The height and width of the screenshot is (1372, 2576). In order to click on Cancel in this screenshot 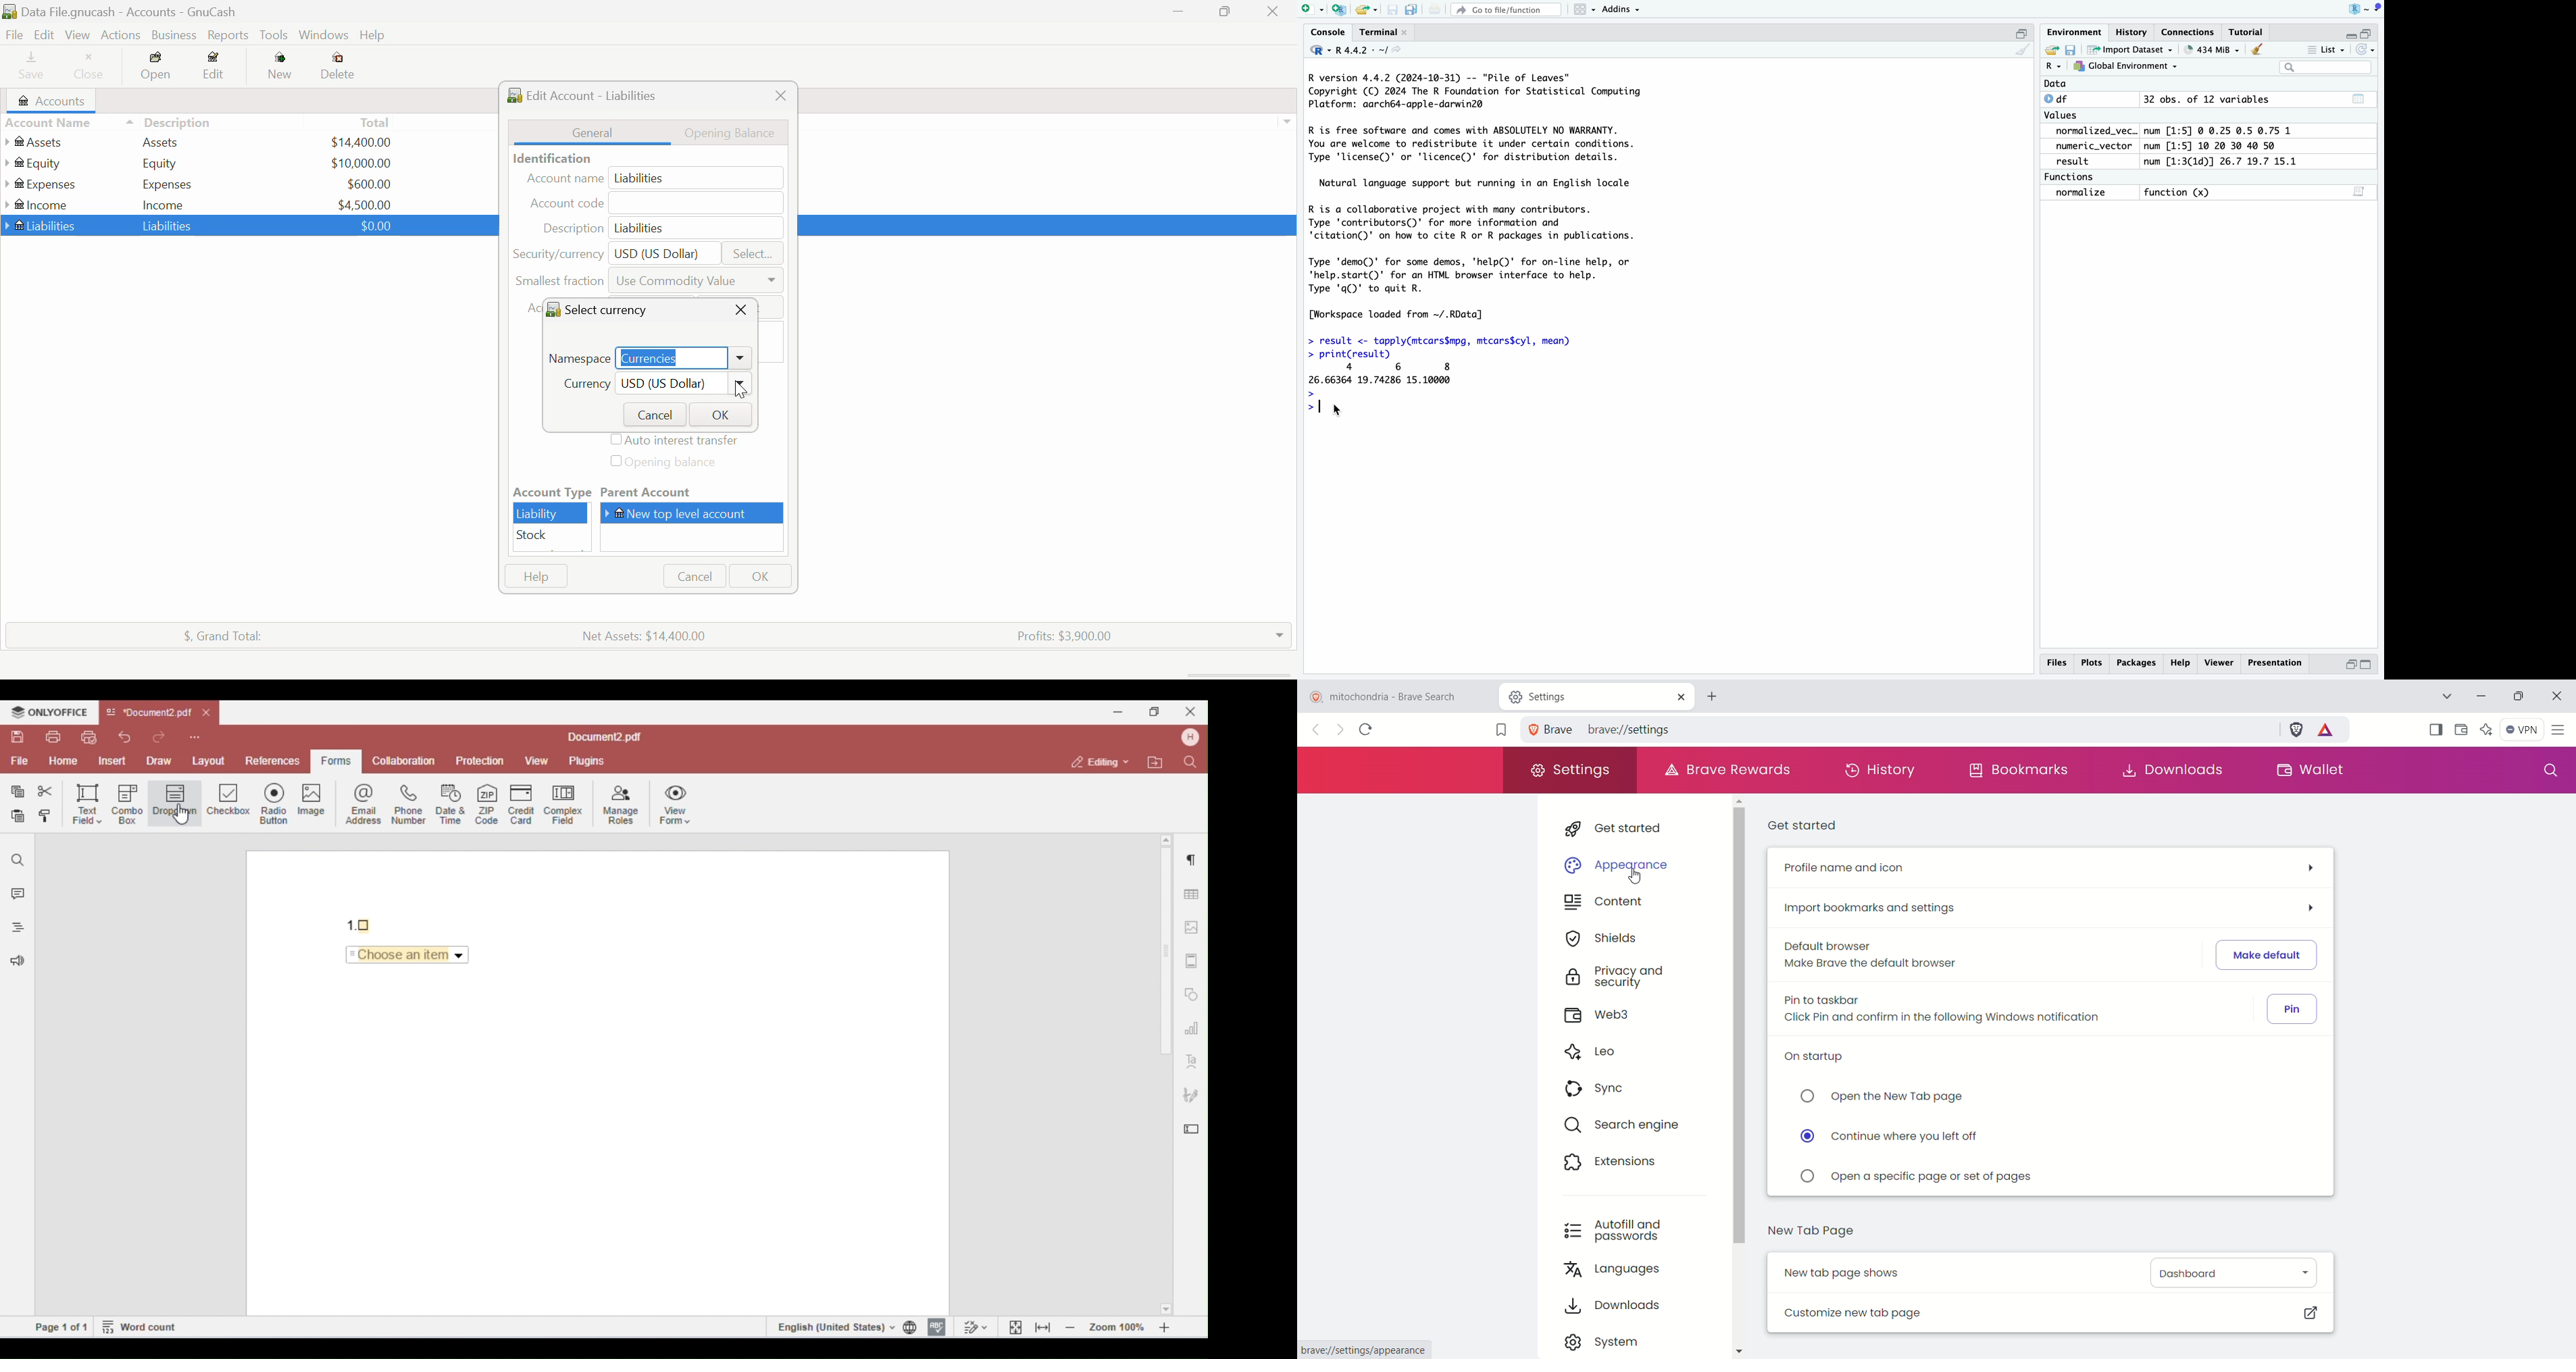, I will do `click(652, 413)`.